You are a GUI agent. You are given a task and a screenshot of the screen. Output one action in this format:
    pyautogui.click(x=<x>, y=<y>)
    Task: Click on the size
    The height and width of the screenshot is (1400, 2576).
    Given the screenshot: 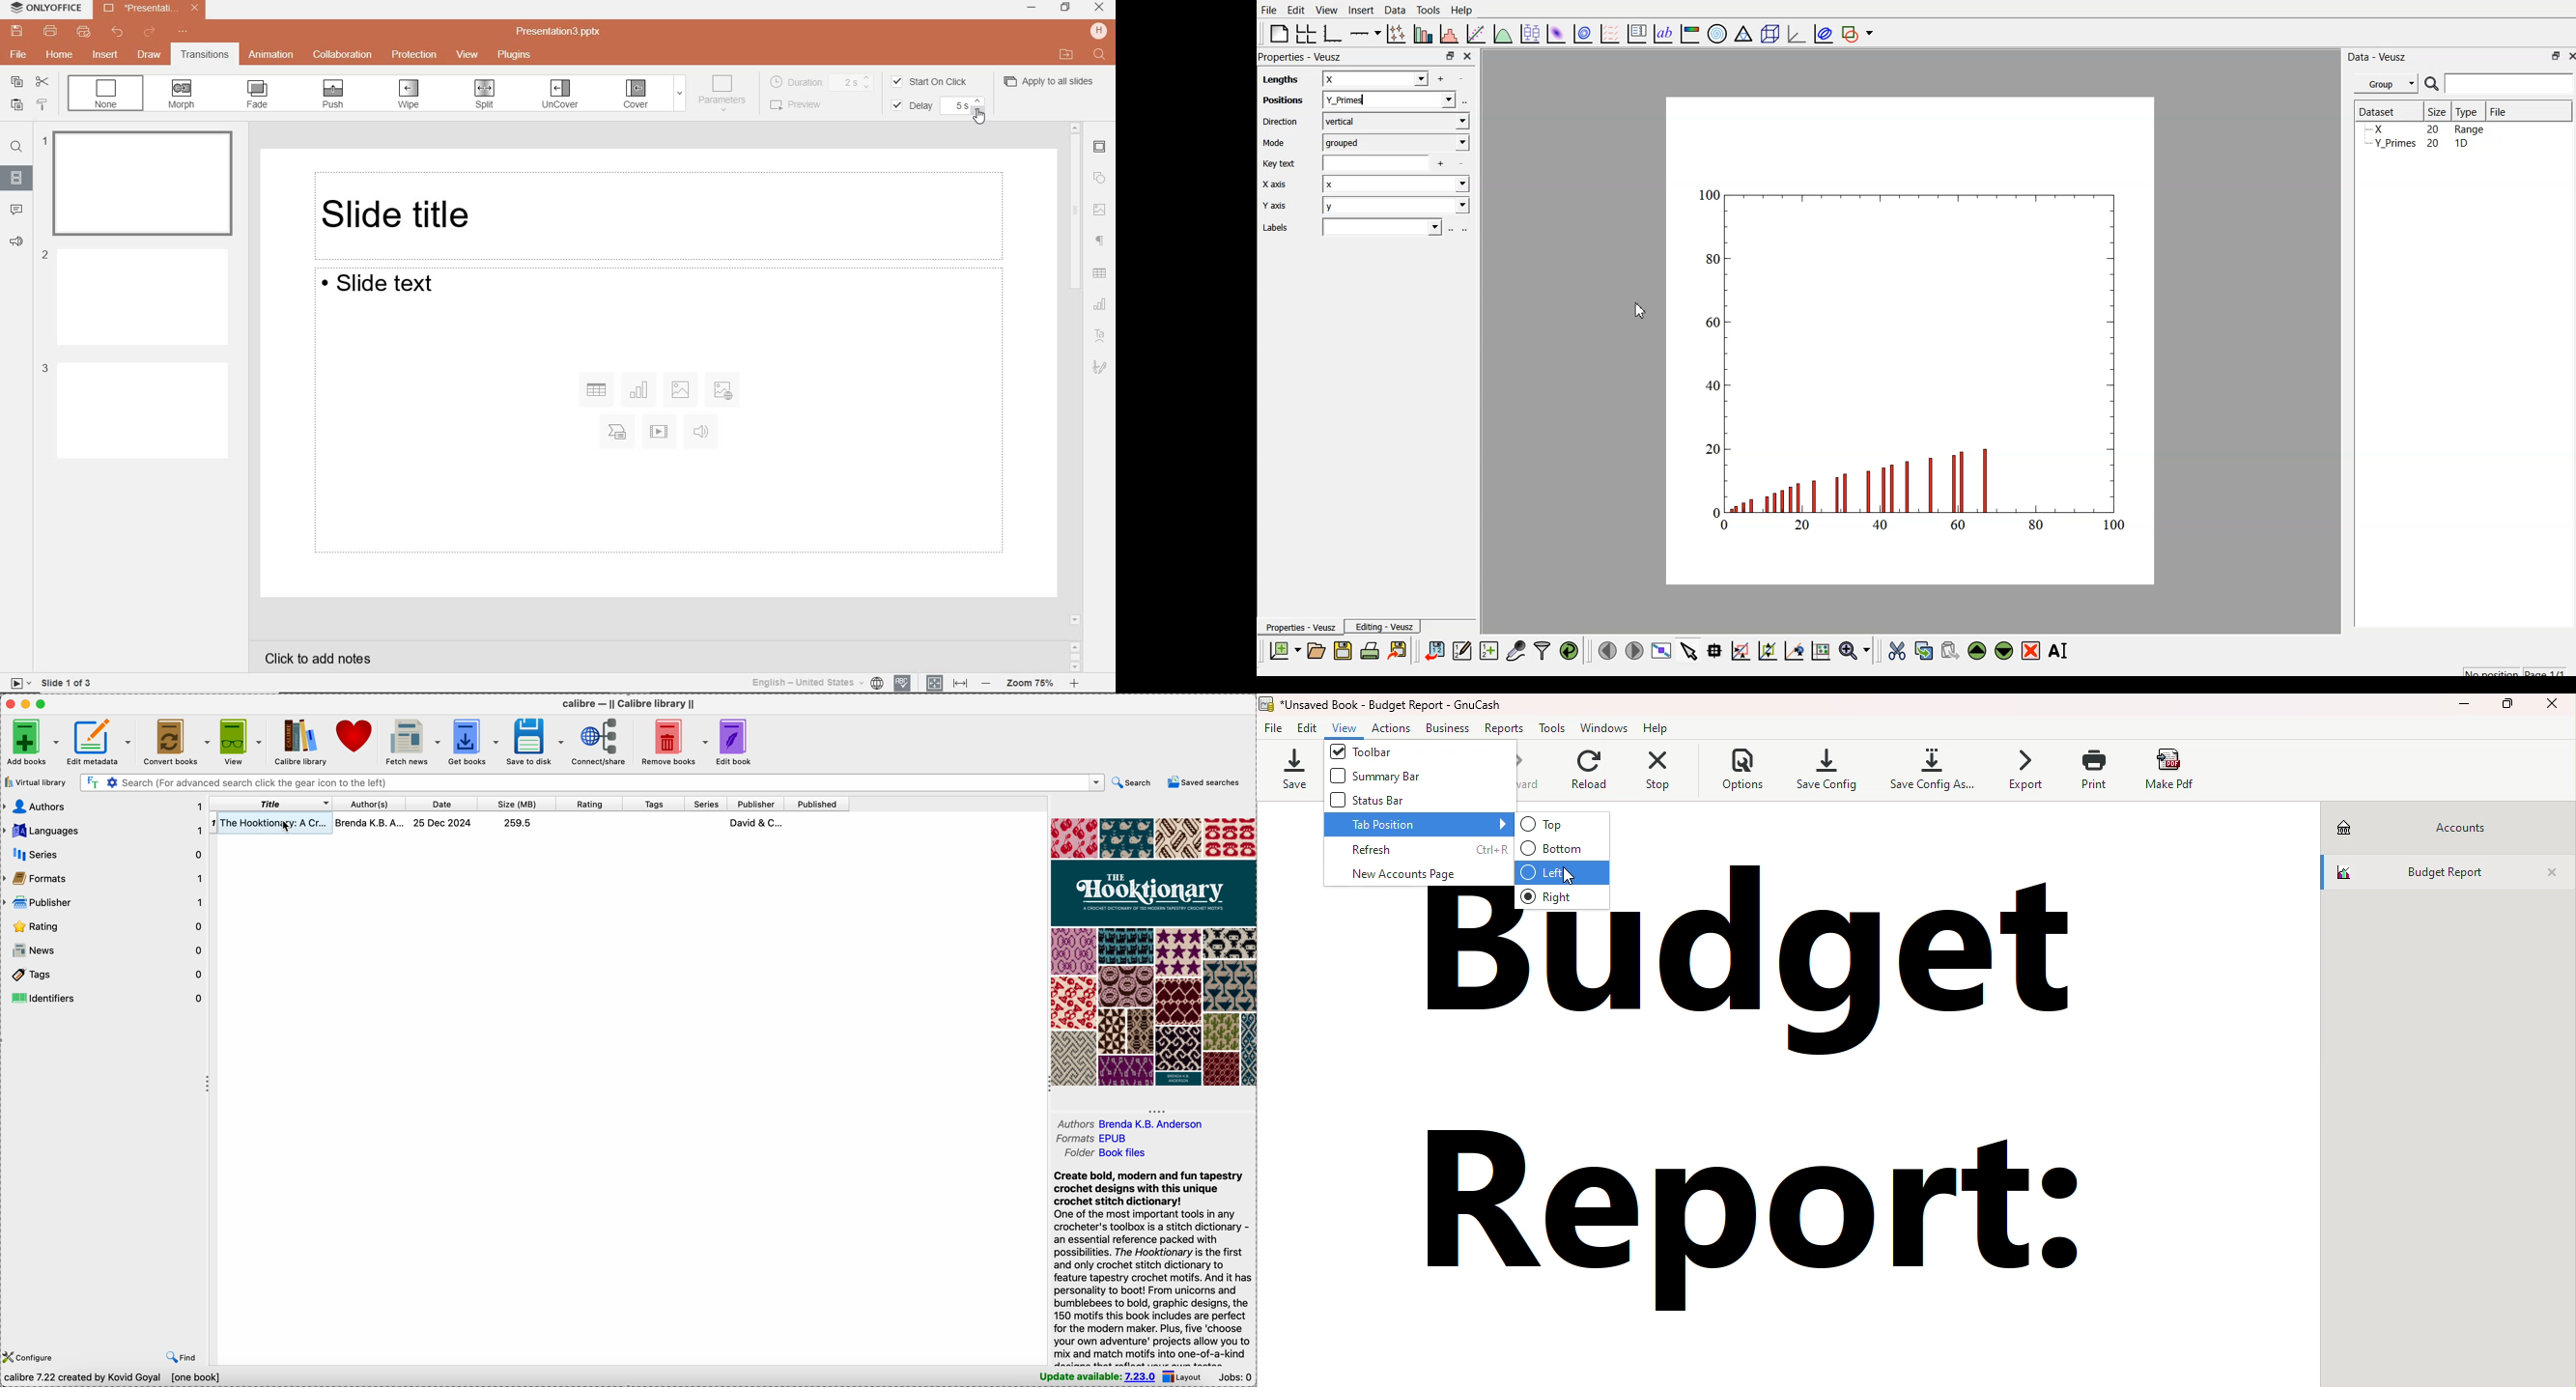 What is the action you would take?
    pyautogui.click(x=514, y=803)
    